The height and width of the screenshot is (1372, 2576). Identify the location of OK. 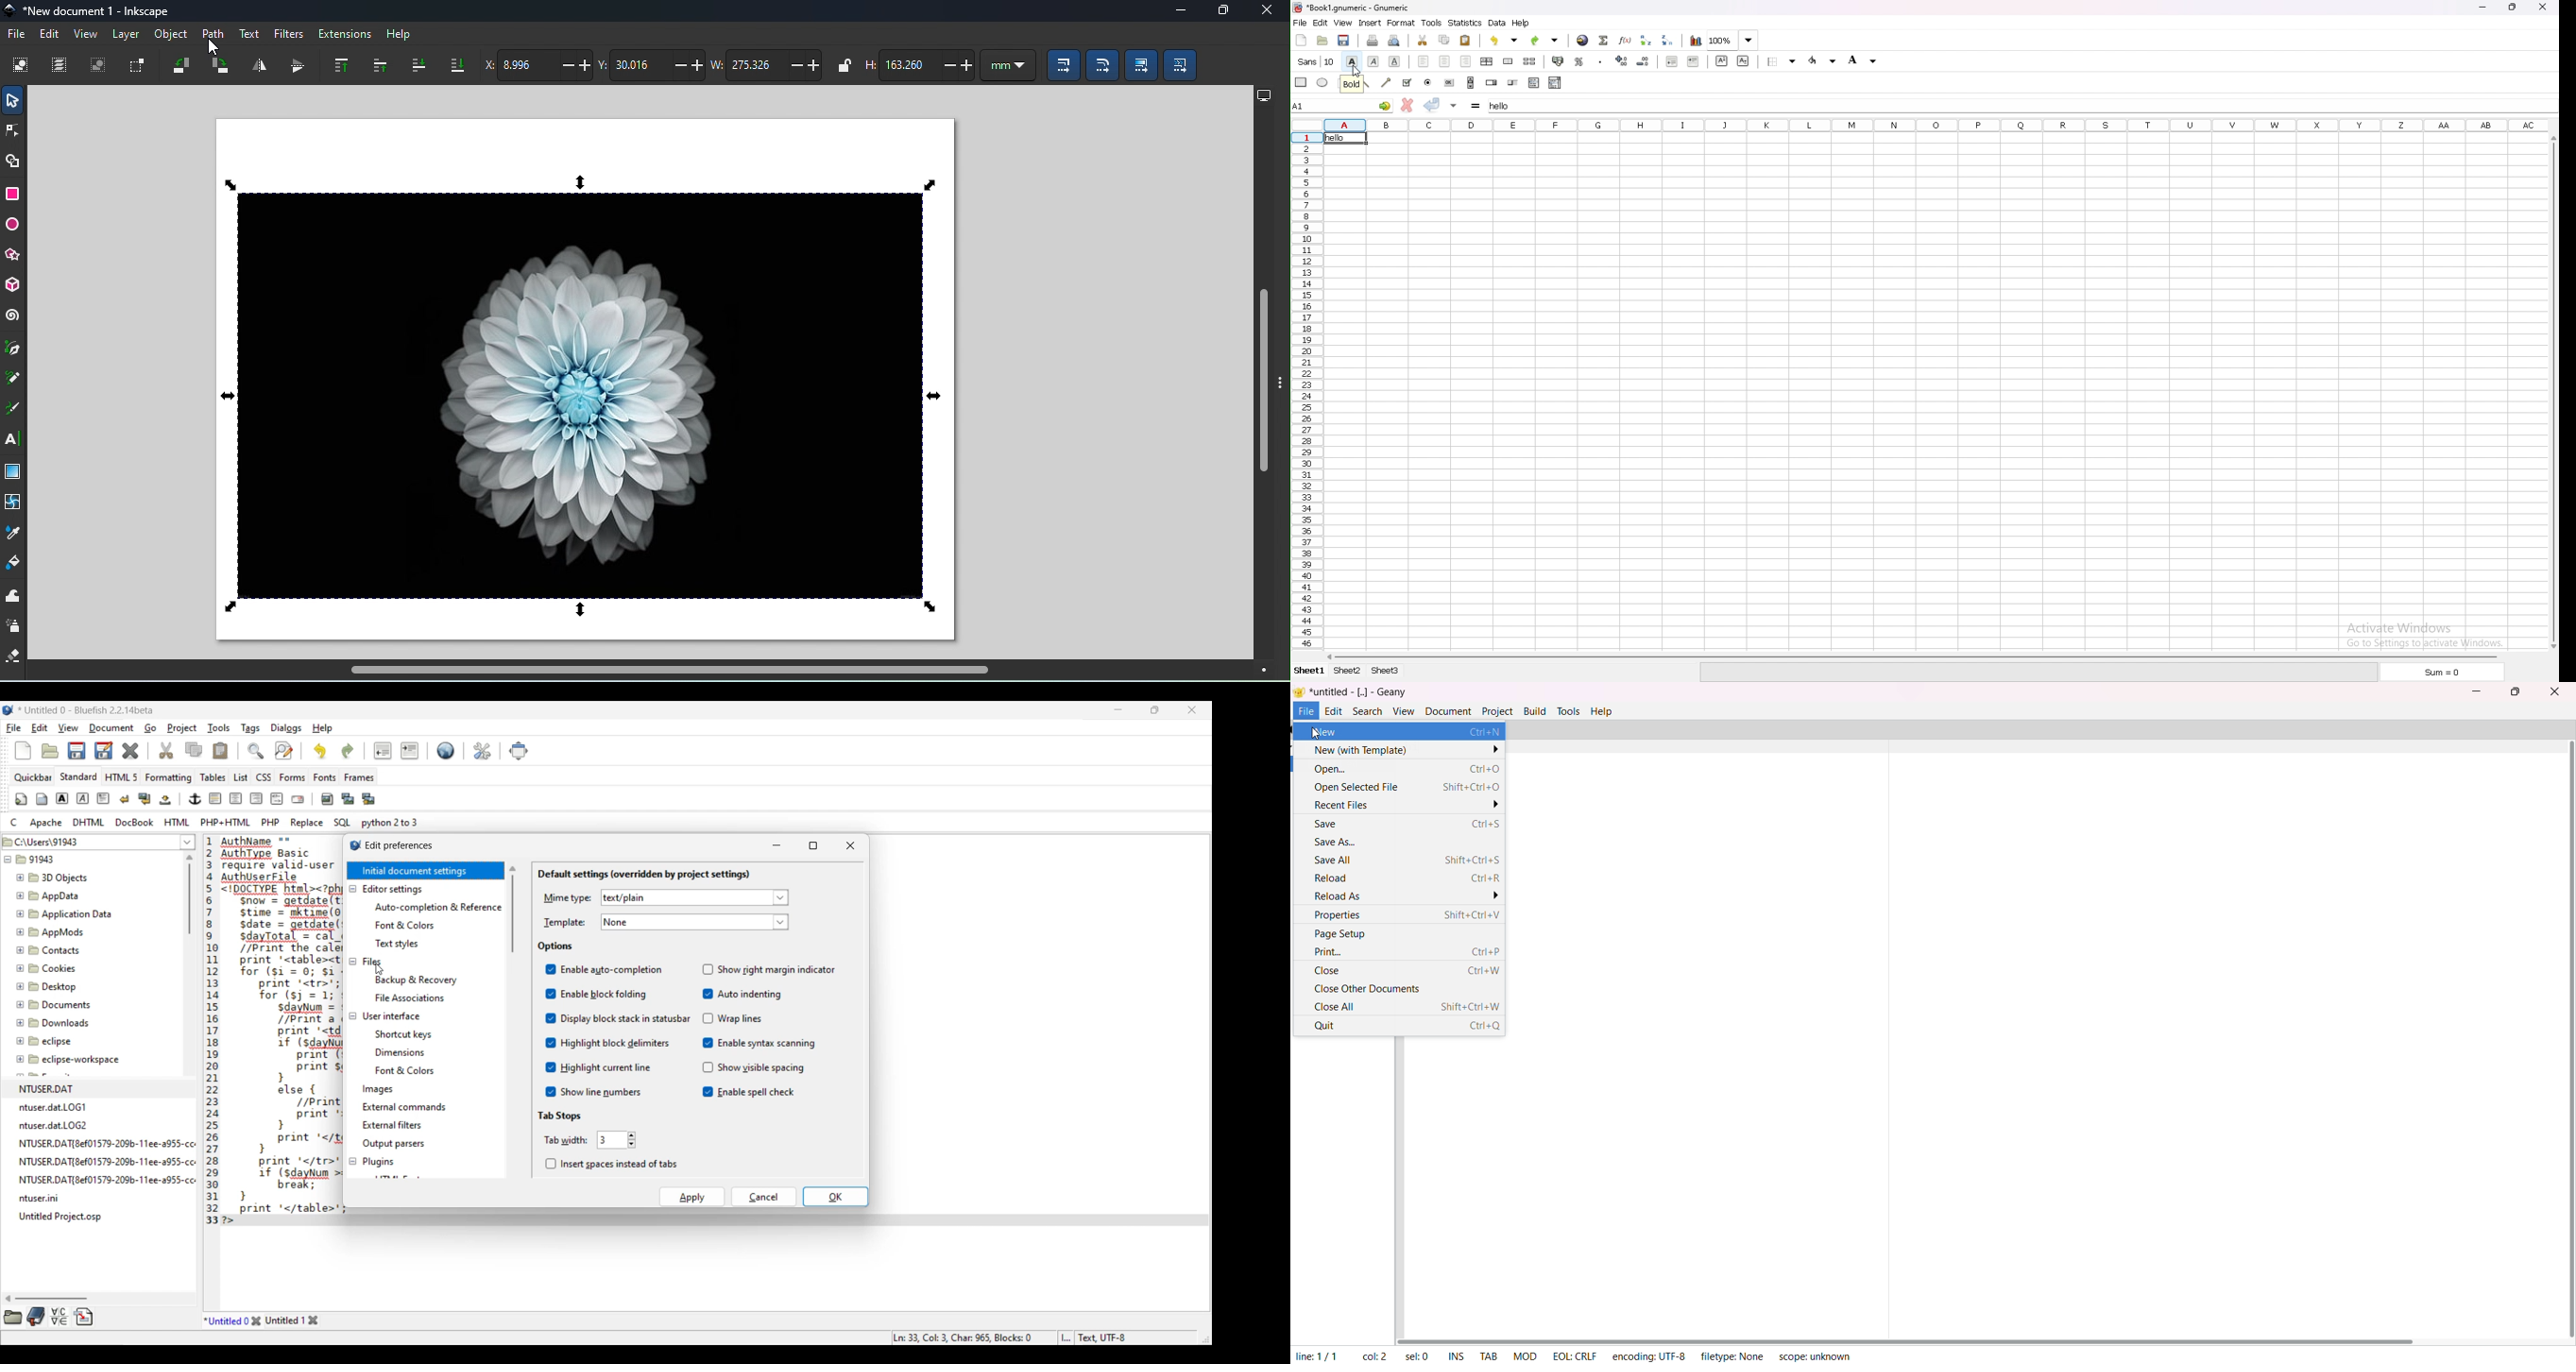
(836, 1197).